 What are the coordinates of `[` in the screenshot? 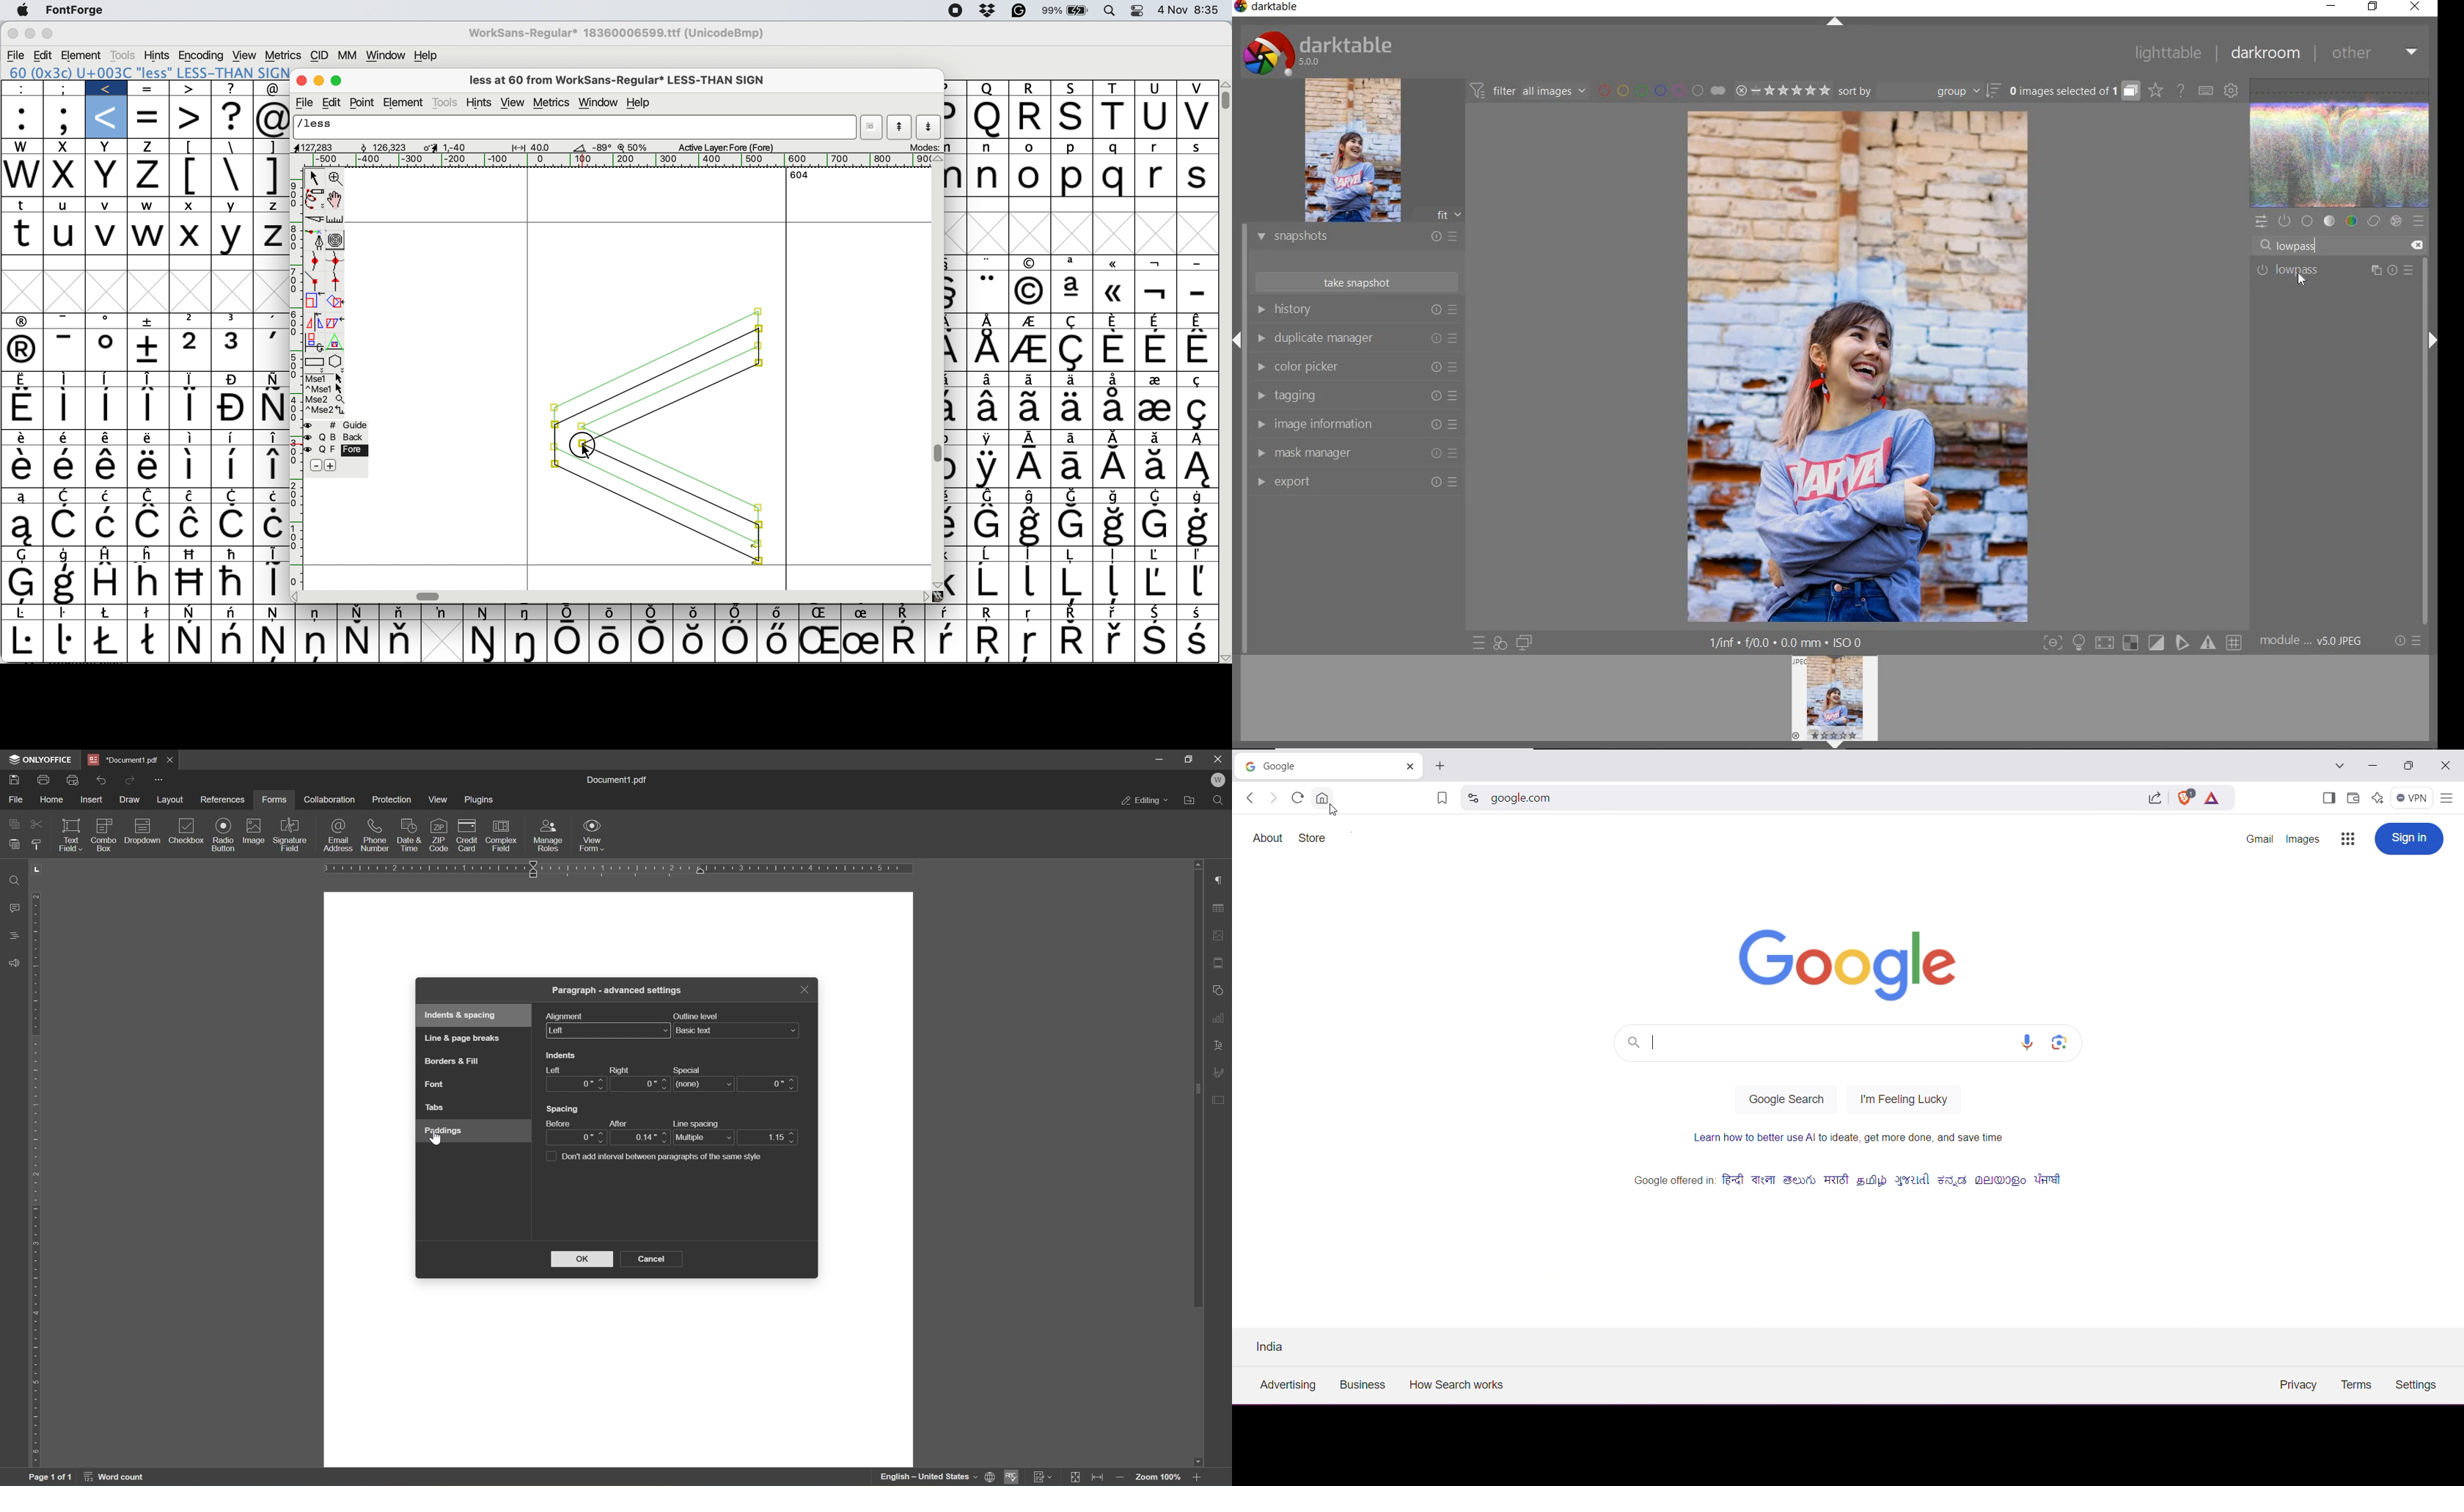 It's located at (192, 147).